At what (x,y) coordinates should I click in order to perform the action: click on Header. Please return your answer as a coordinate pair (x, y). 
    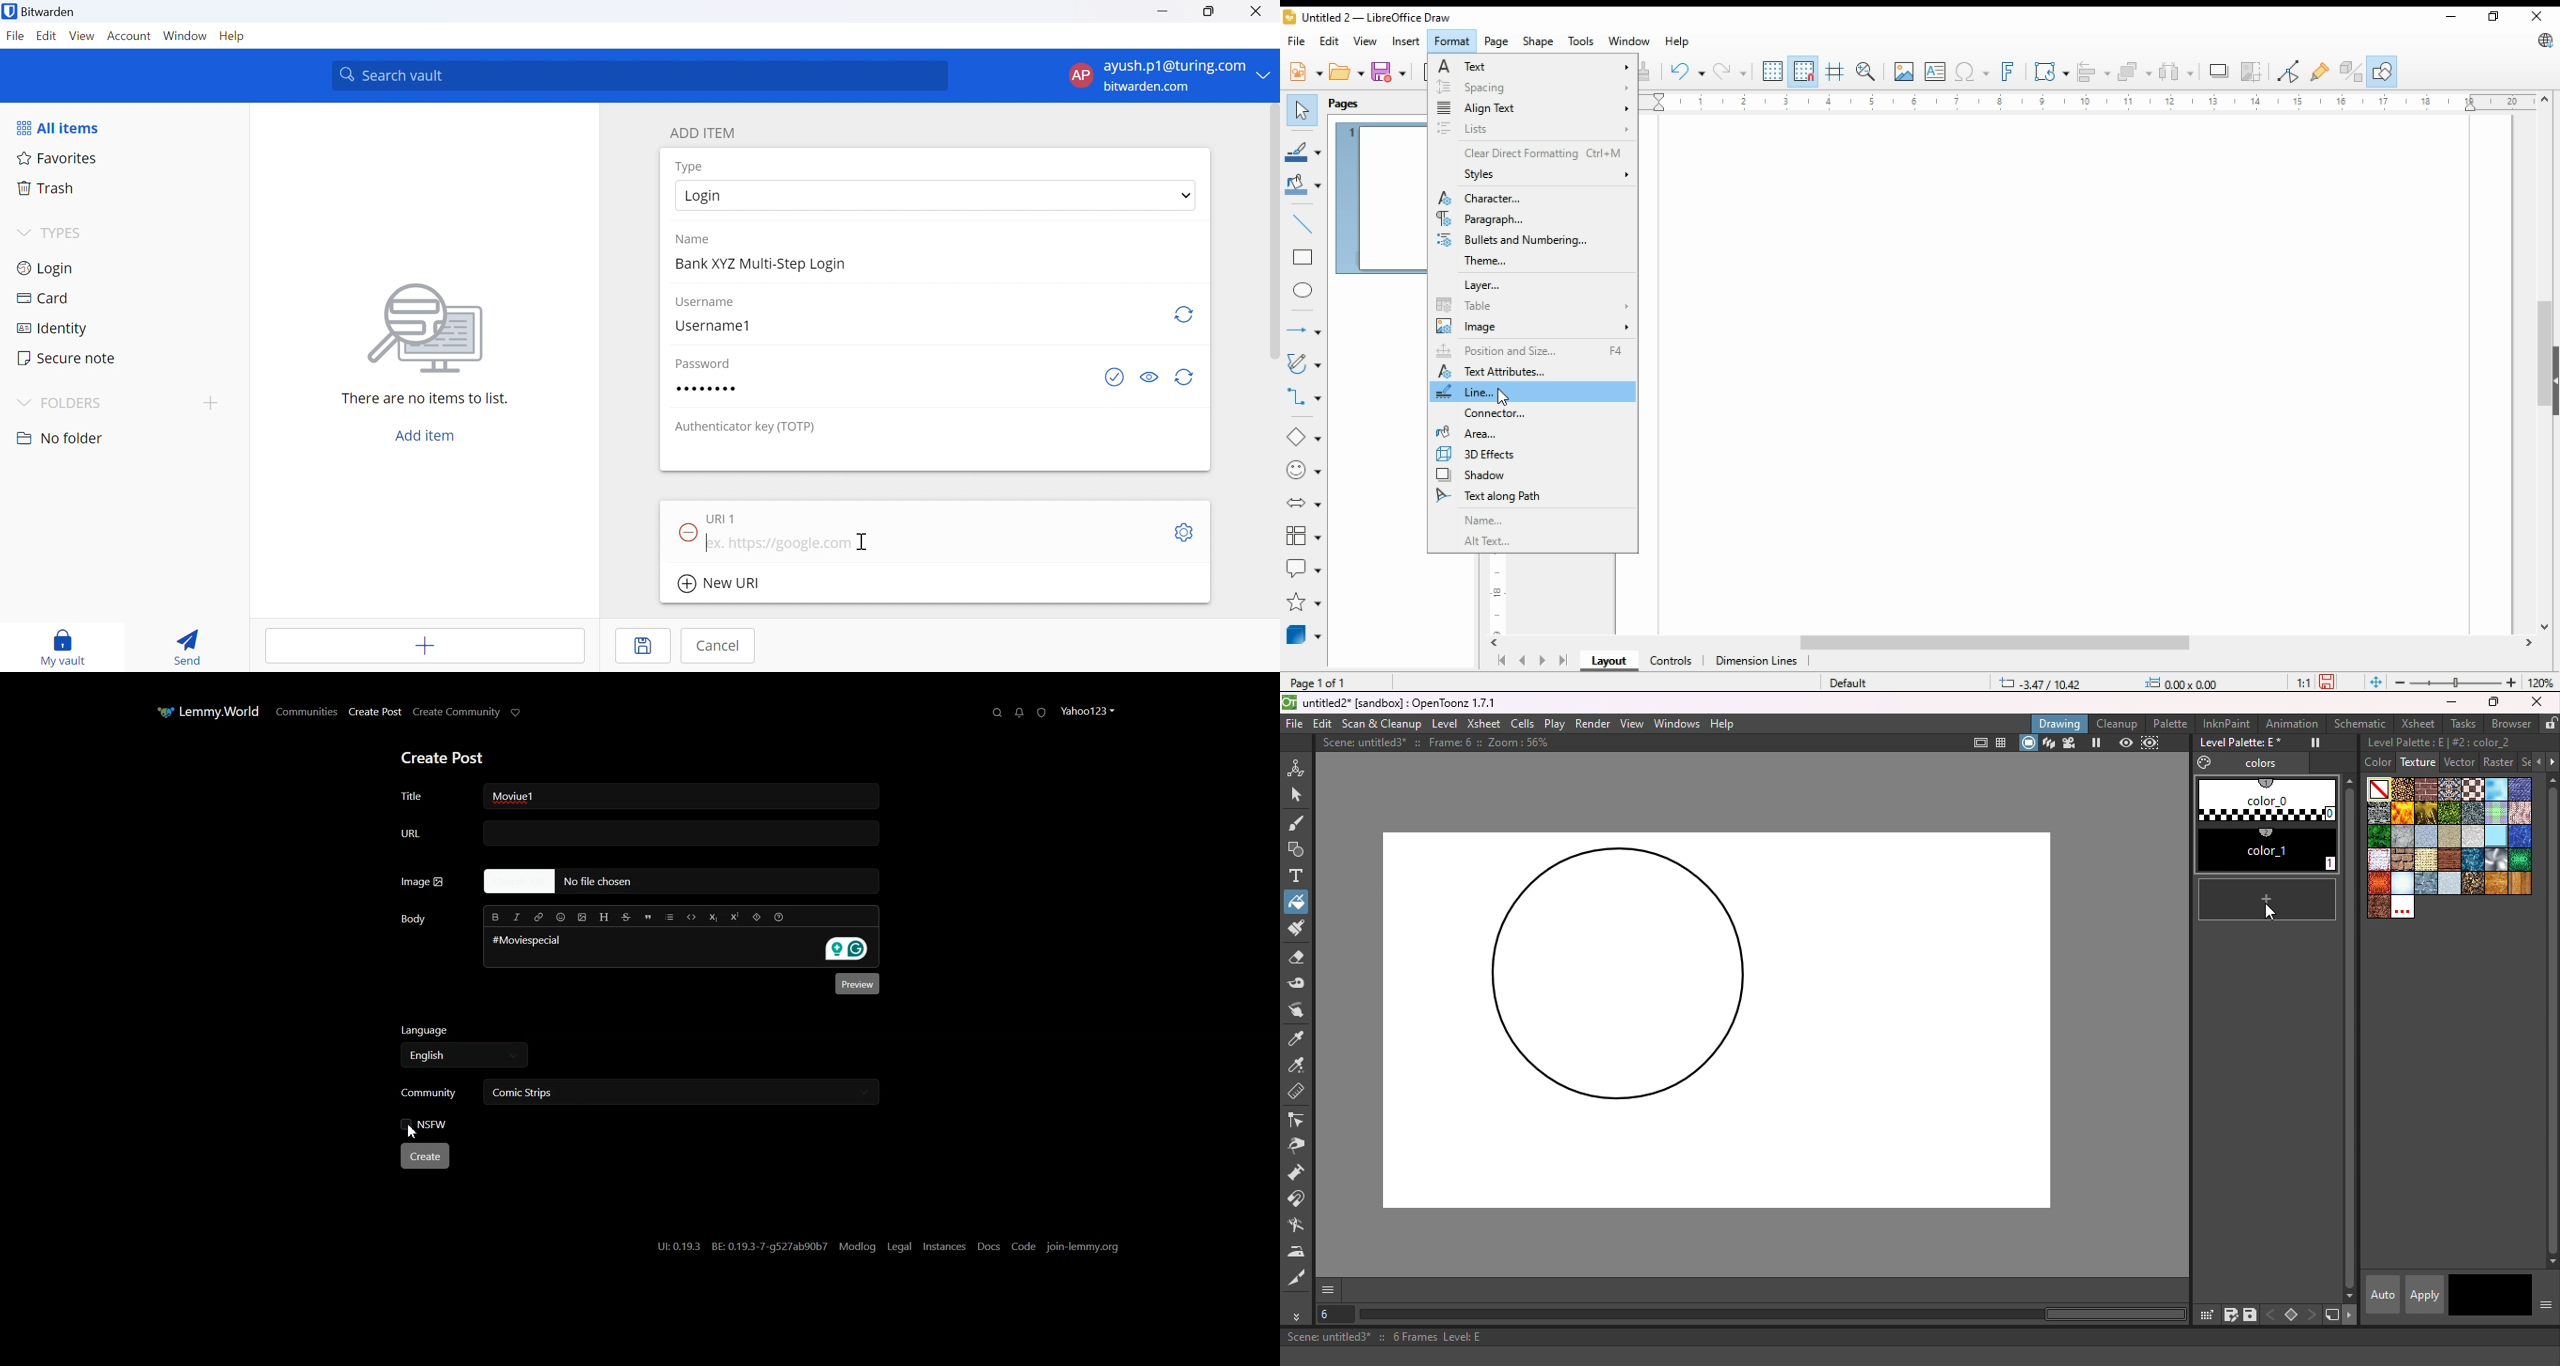
    Looking at the image, I should click on (607, 917).